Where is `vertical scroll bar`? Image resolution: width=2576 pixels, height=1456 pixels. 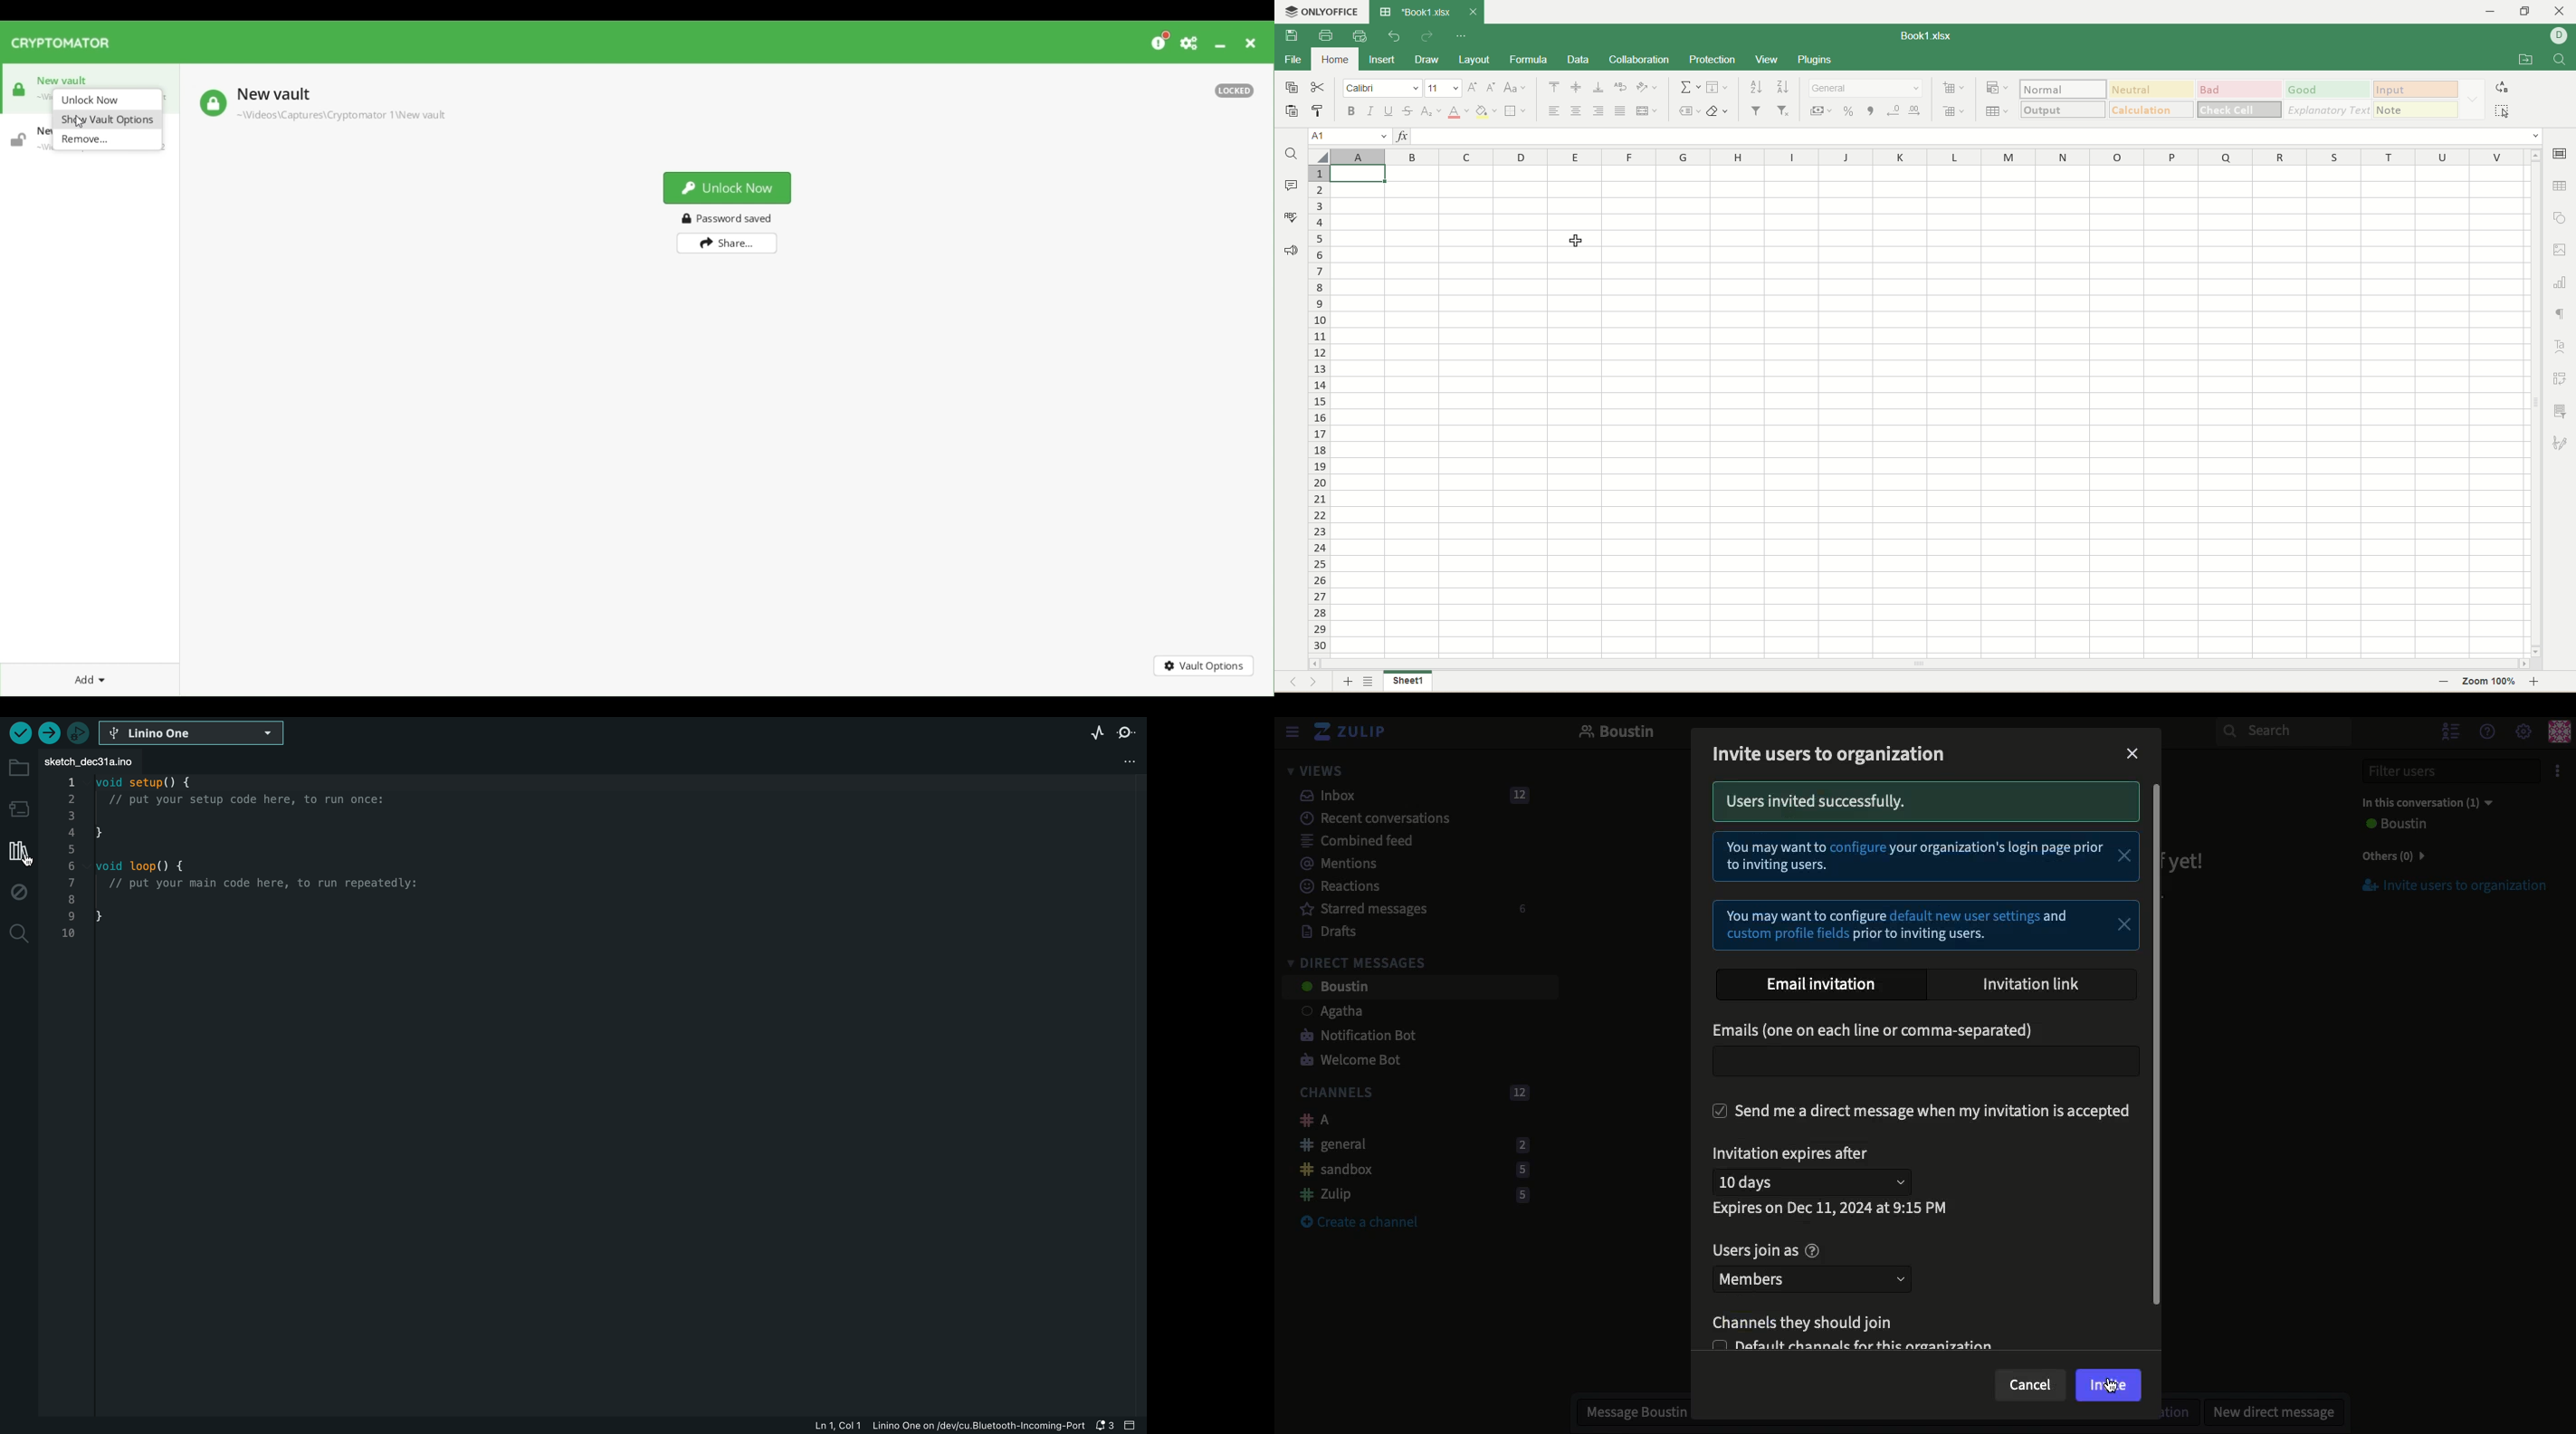 vertical scroll bar is located at coordinates (2538, 402).